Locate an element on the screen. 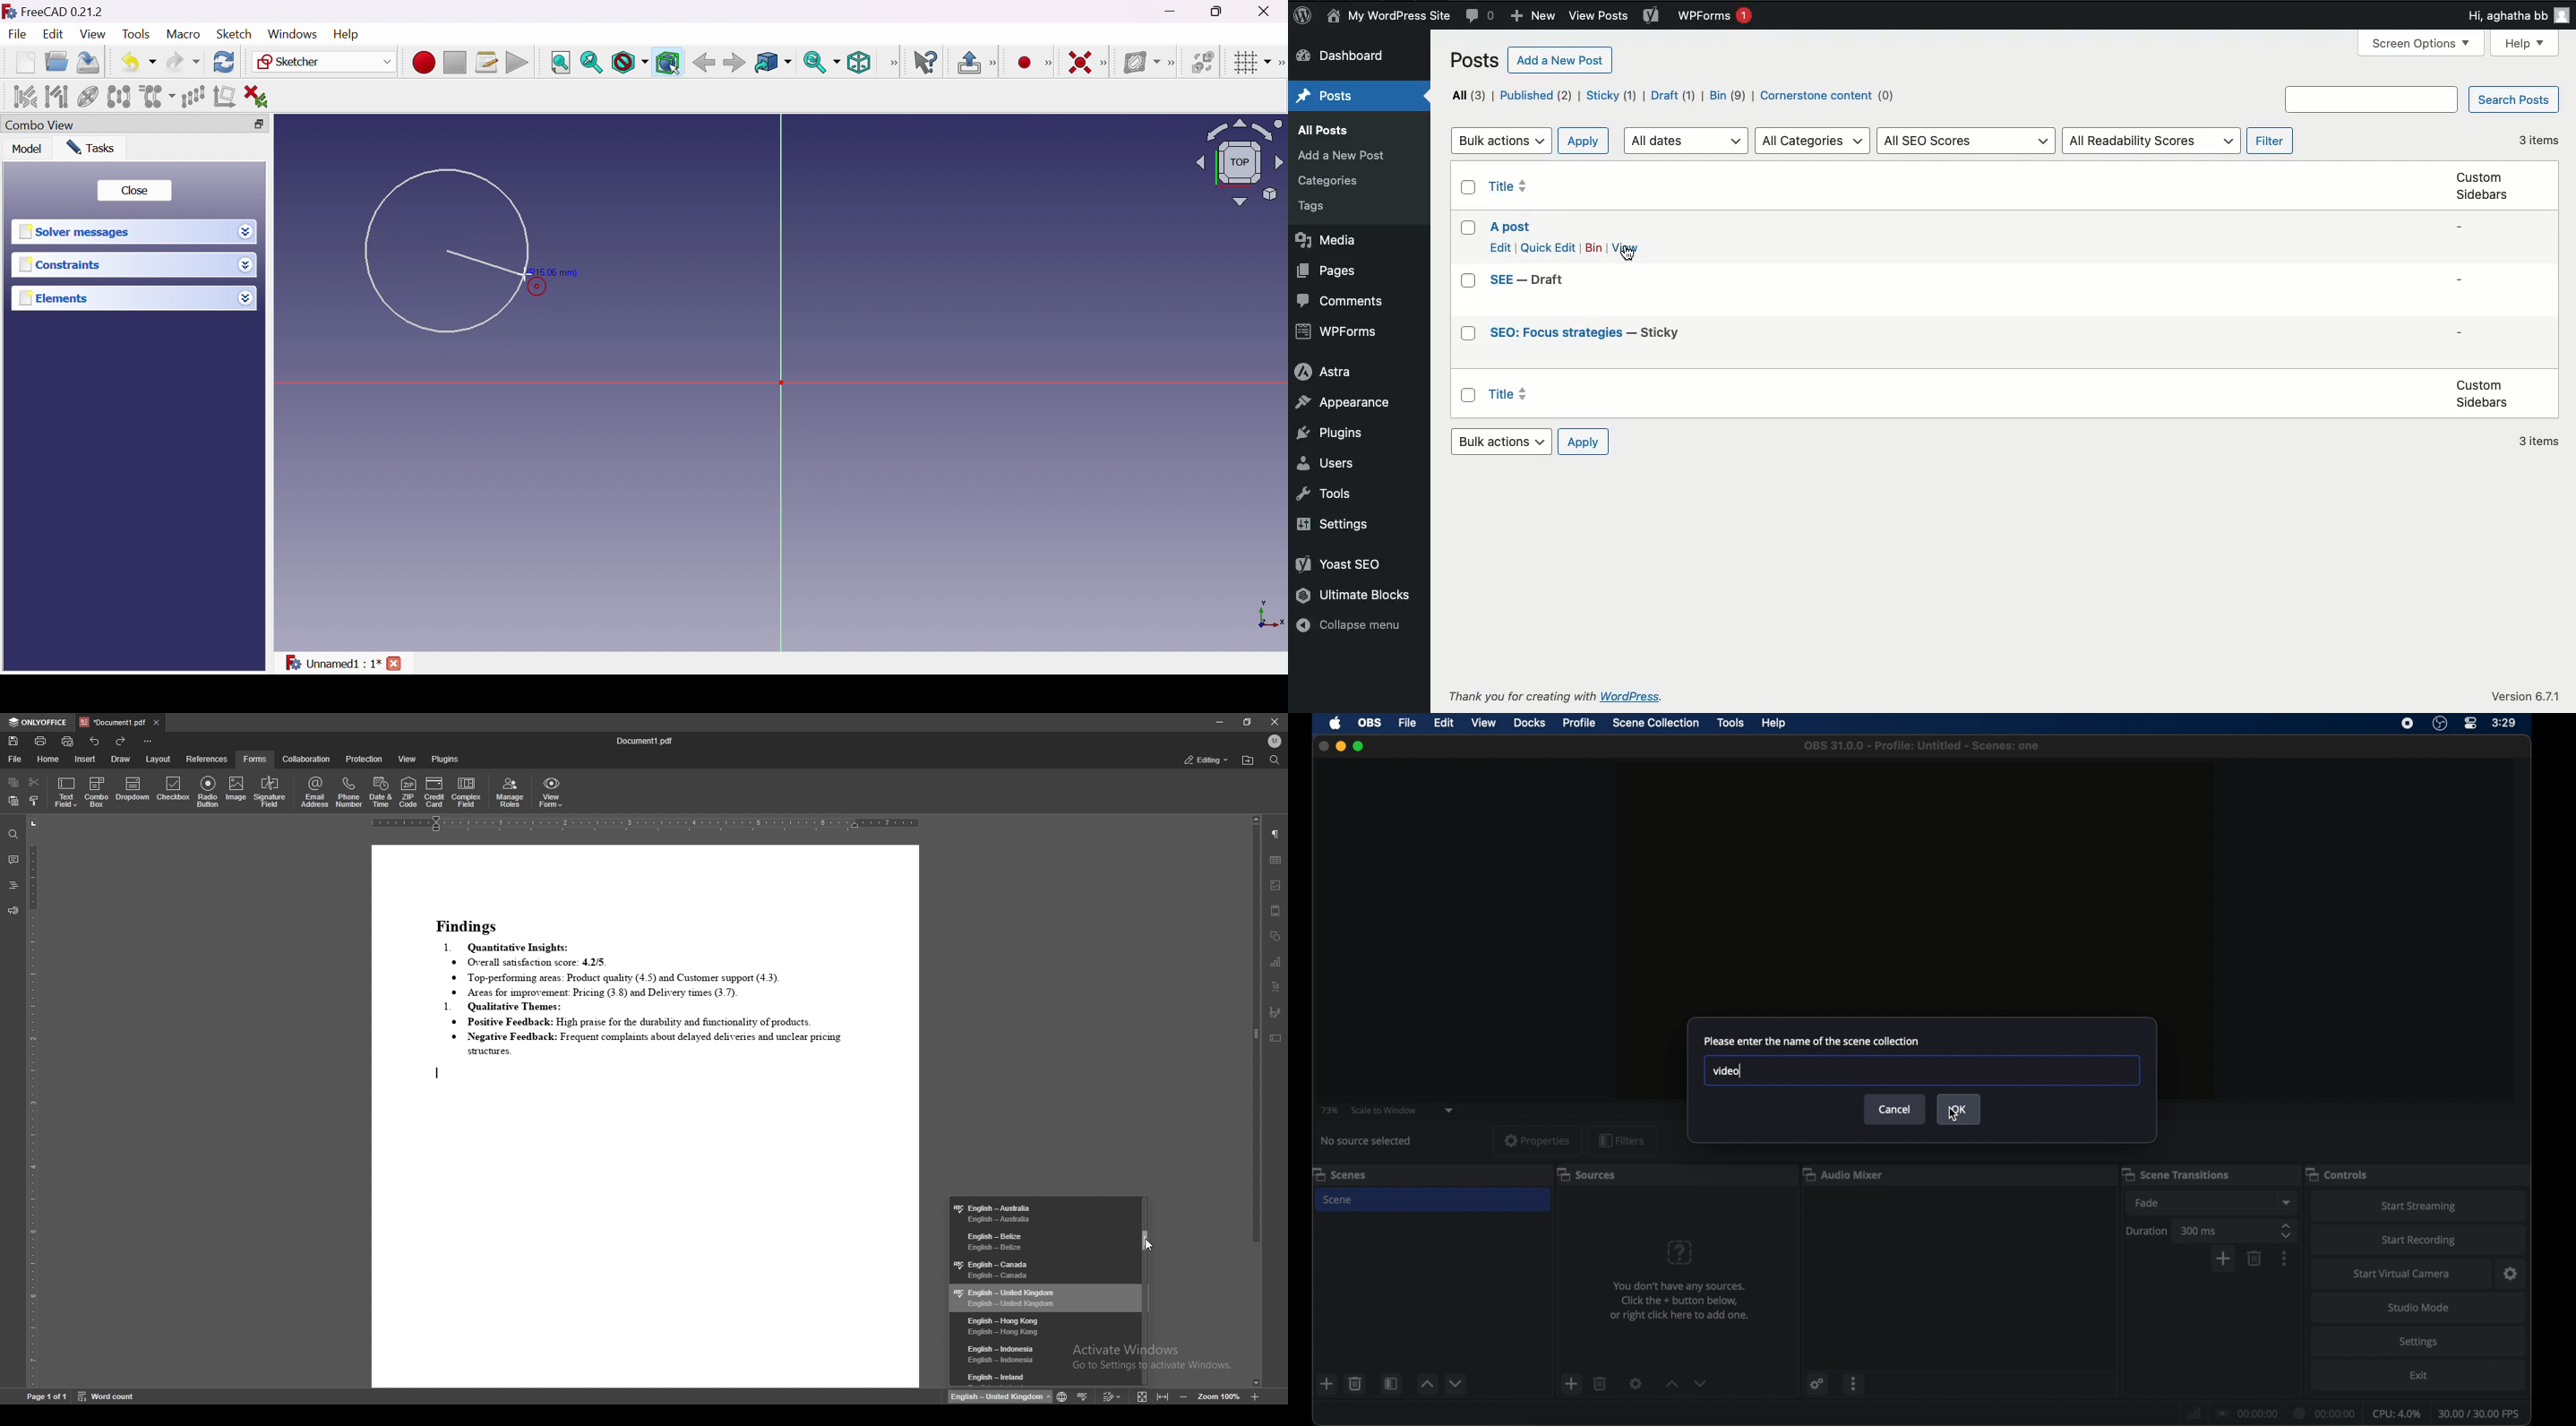  email address is located at coordinates (315, 792).